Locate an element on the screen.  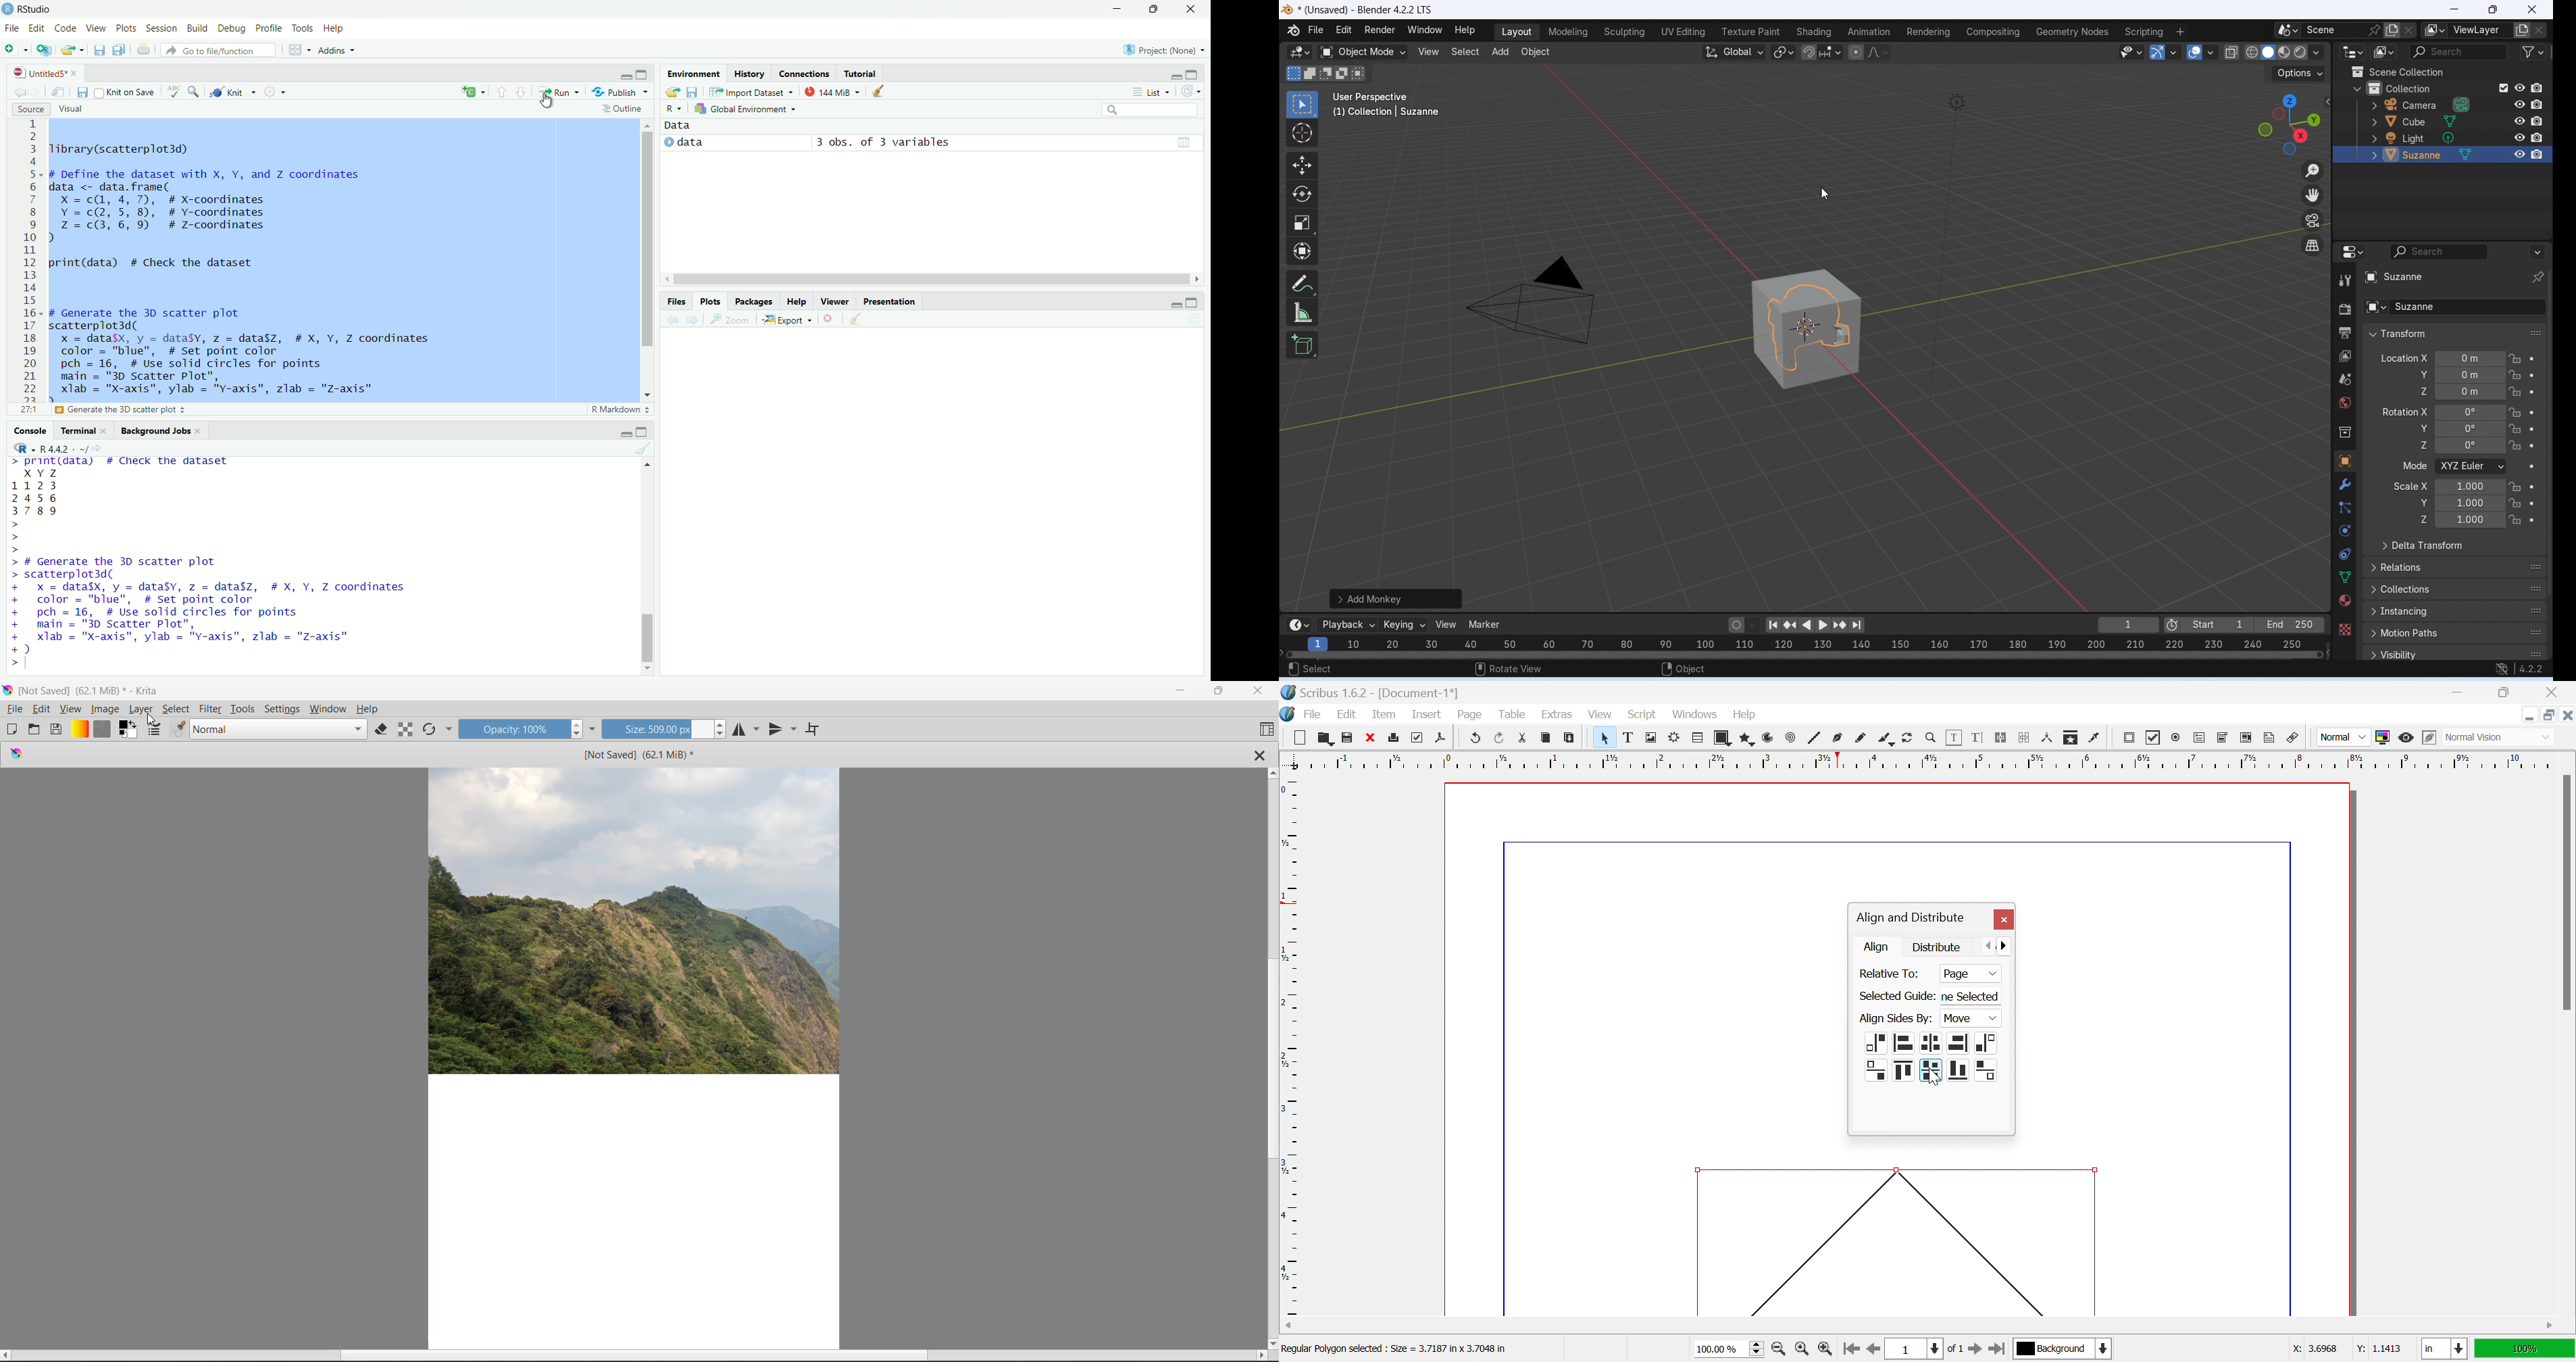
2456 is located at coordinates (35, 498).